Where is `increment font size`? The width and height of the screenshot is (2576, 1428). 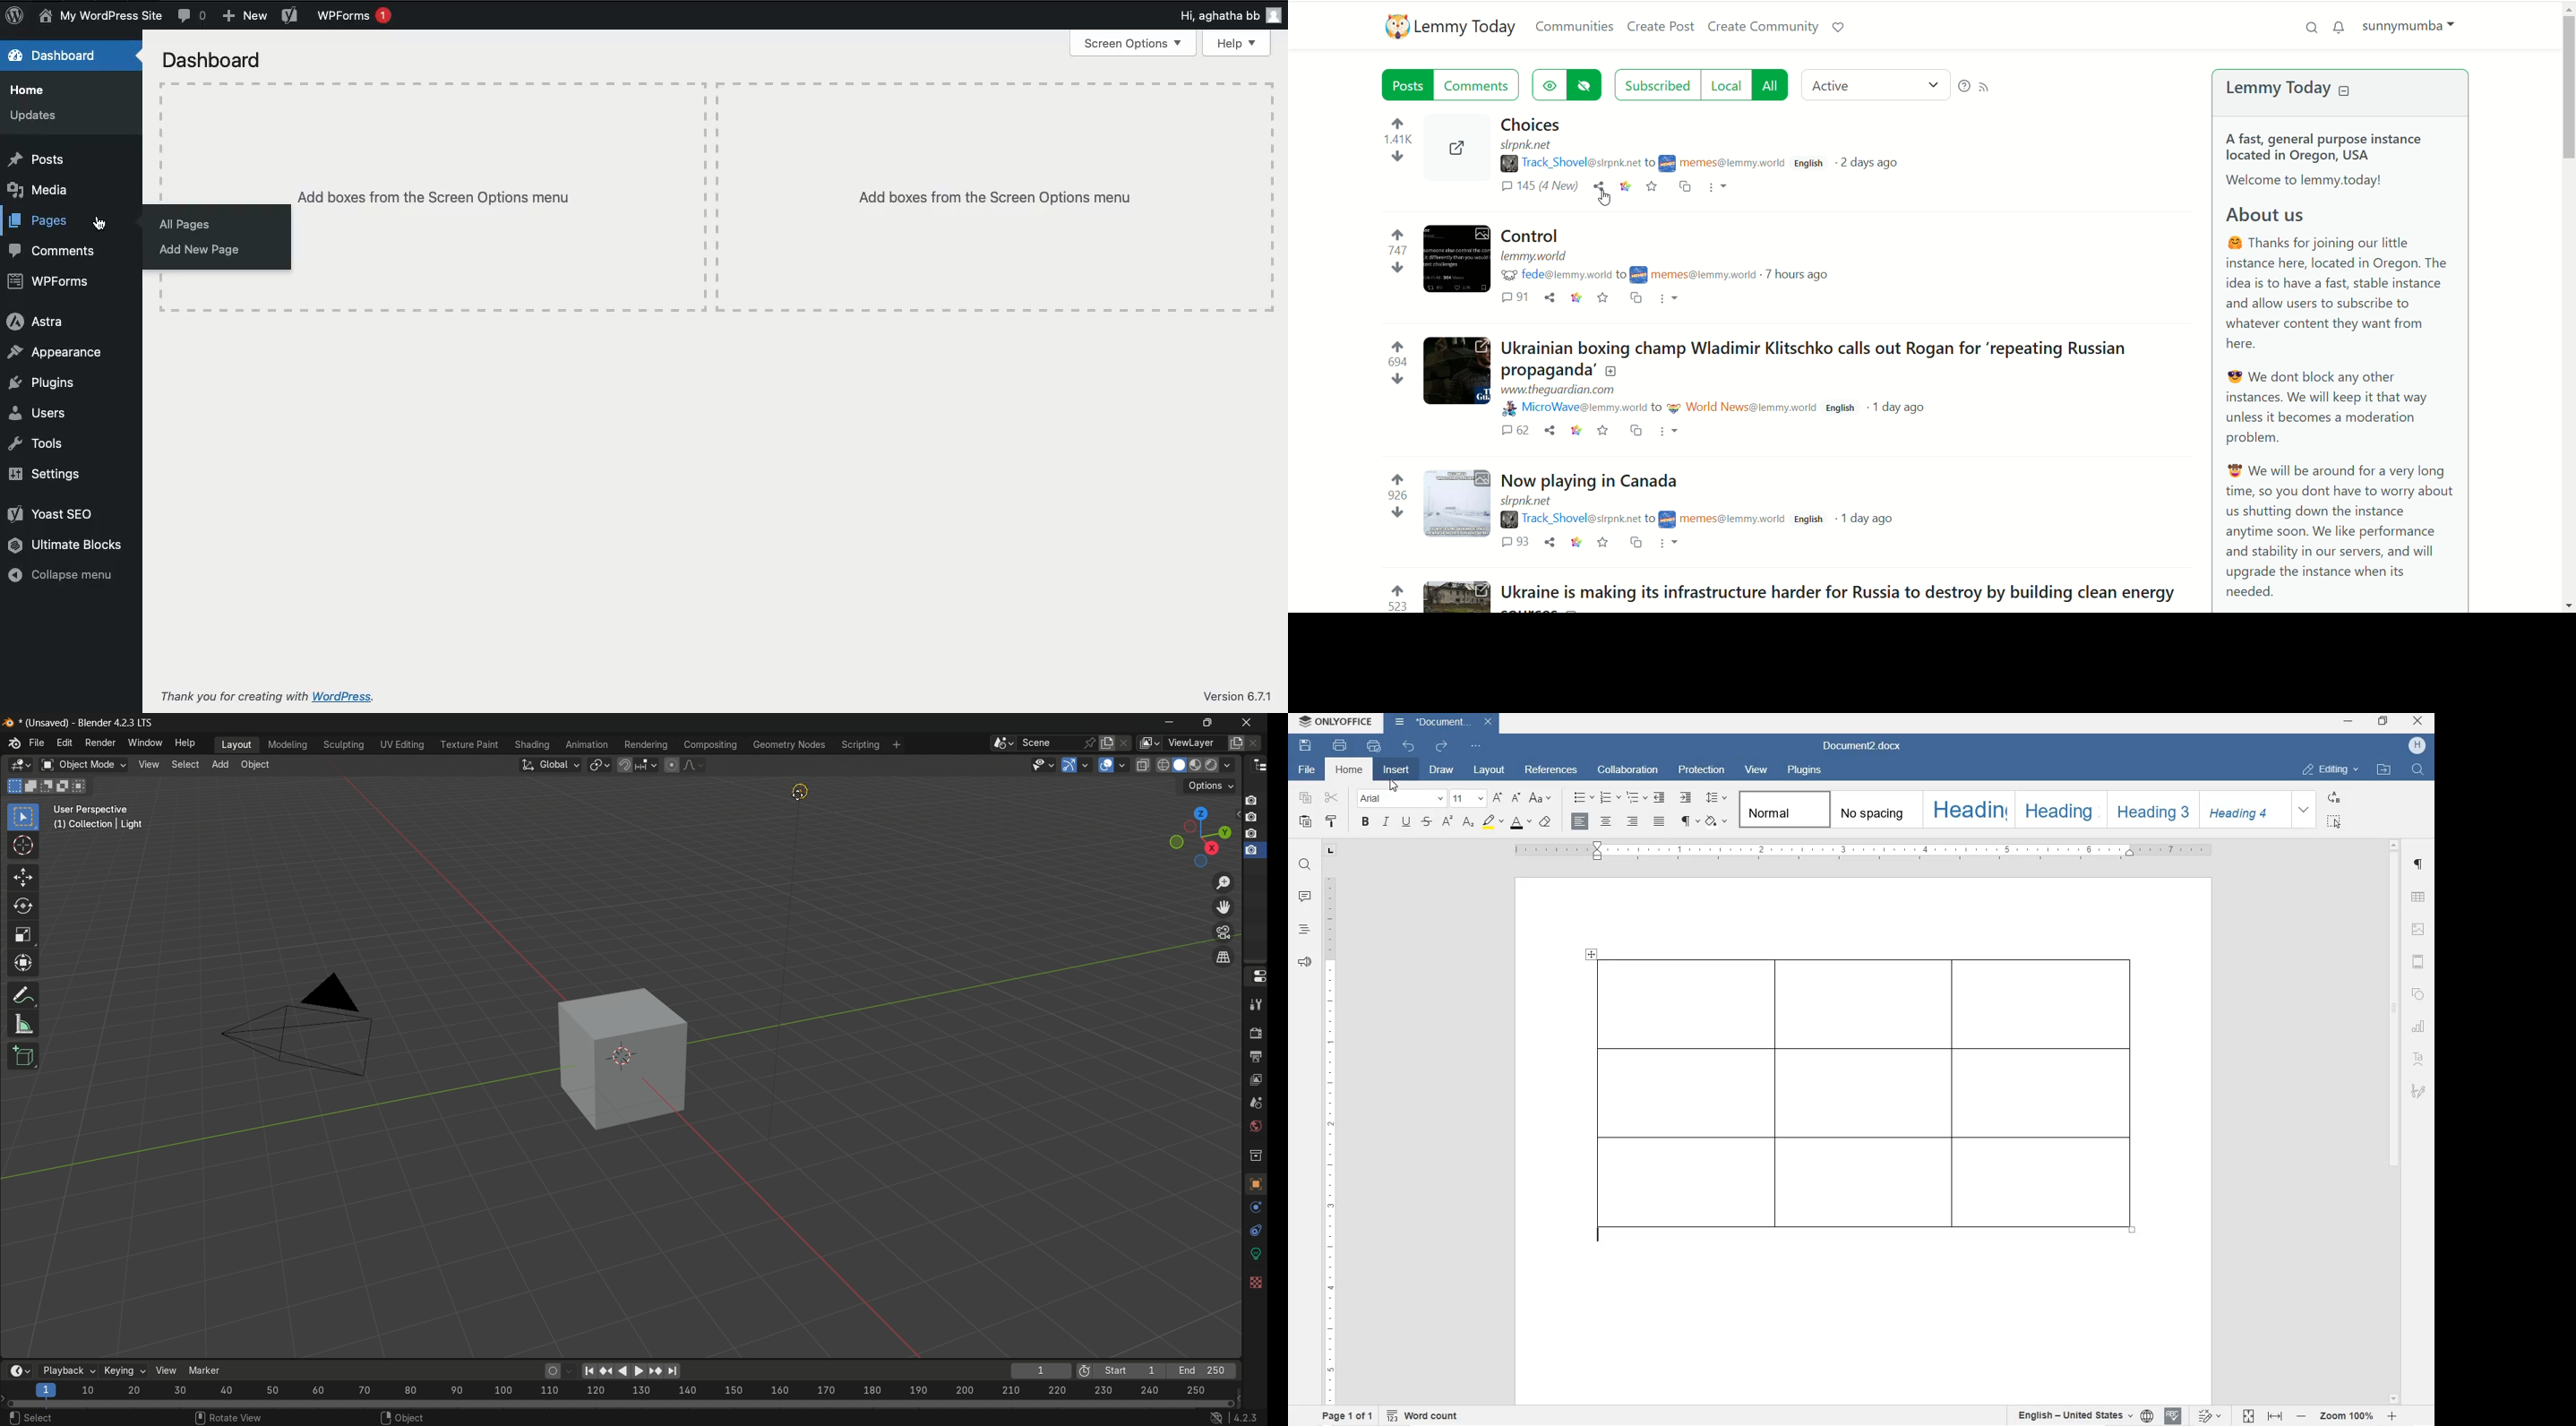 increment font size is located at coordinates (1498, 798).